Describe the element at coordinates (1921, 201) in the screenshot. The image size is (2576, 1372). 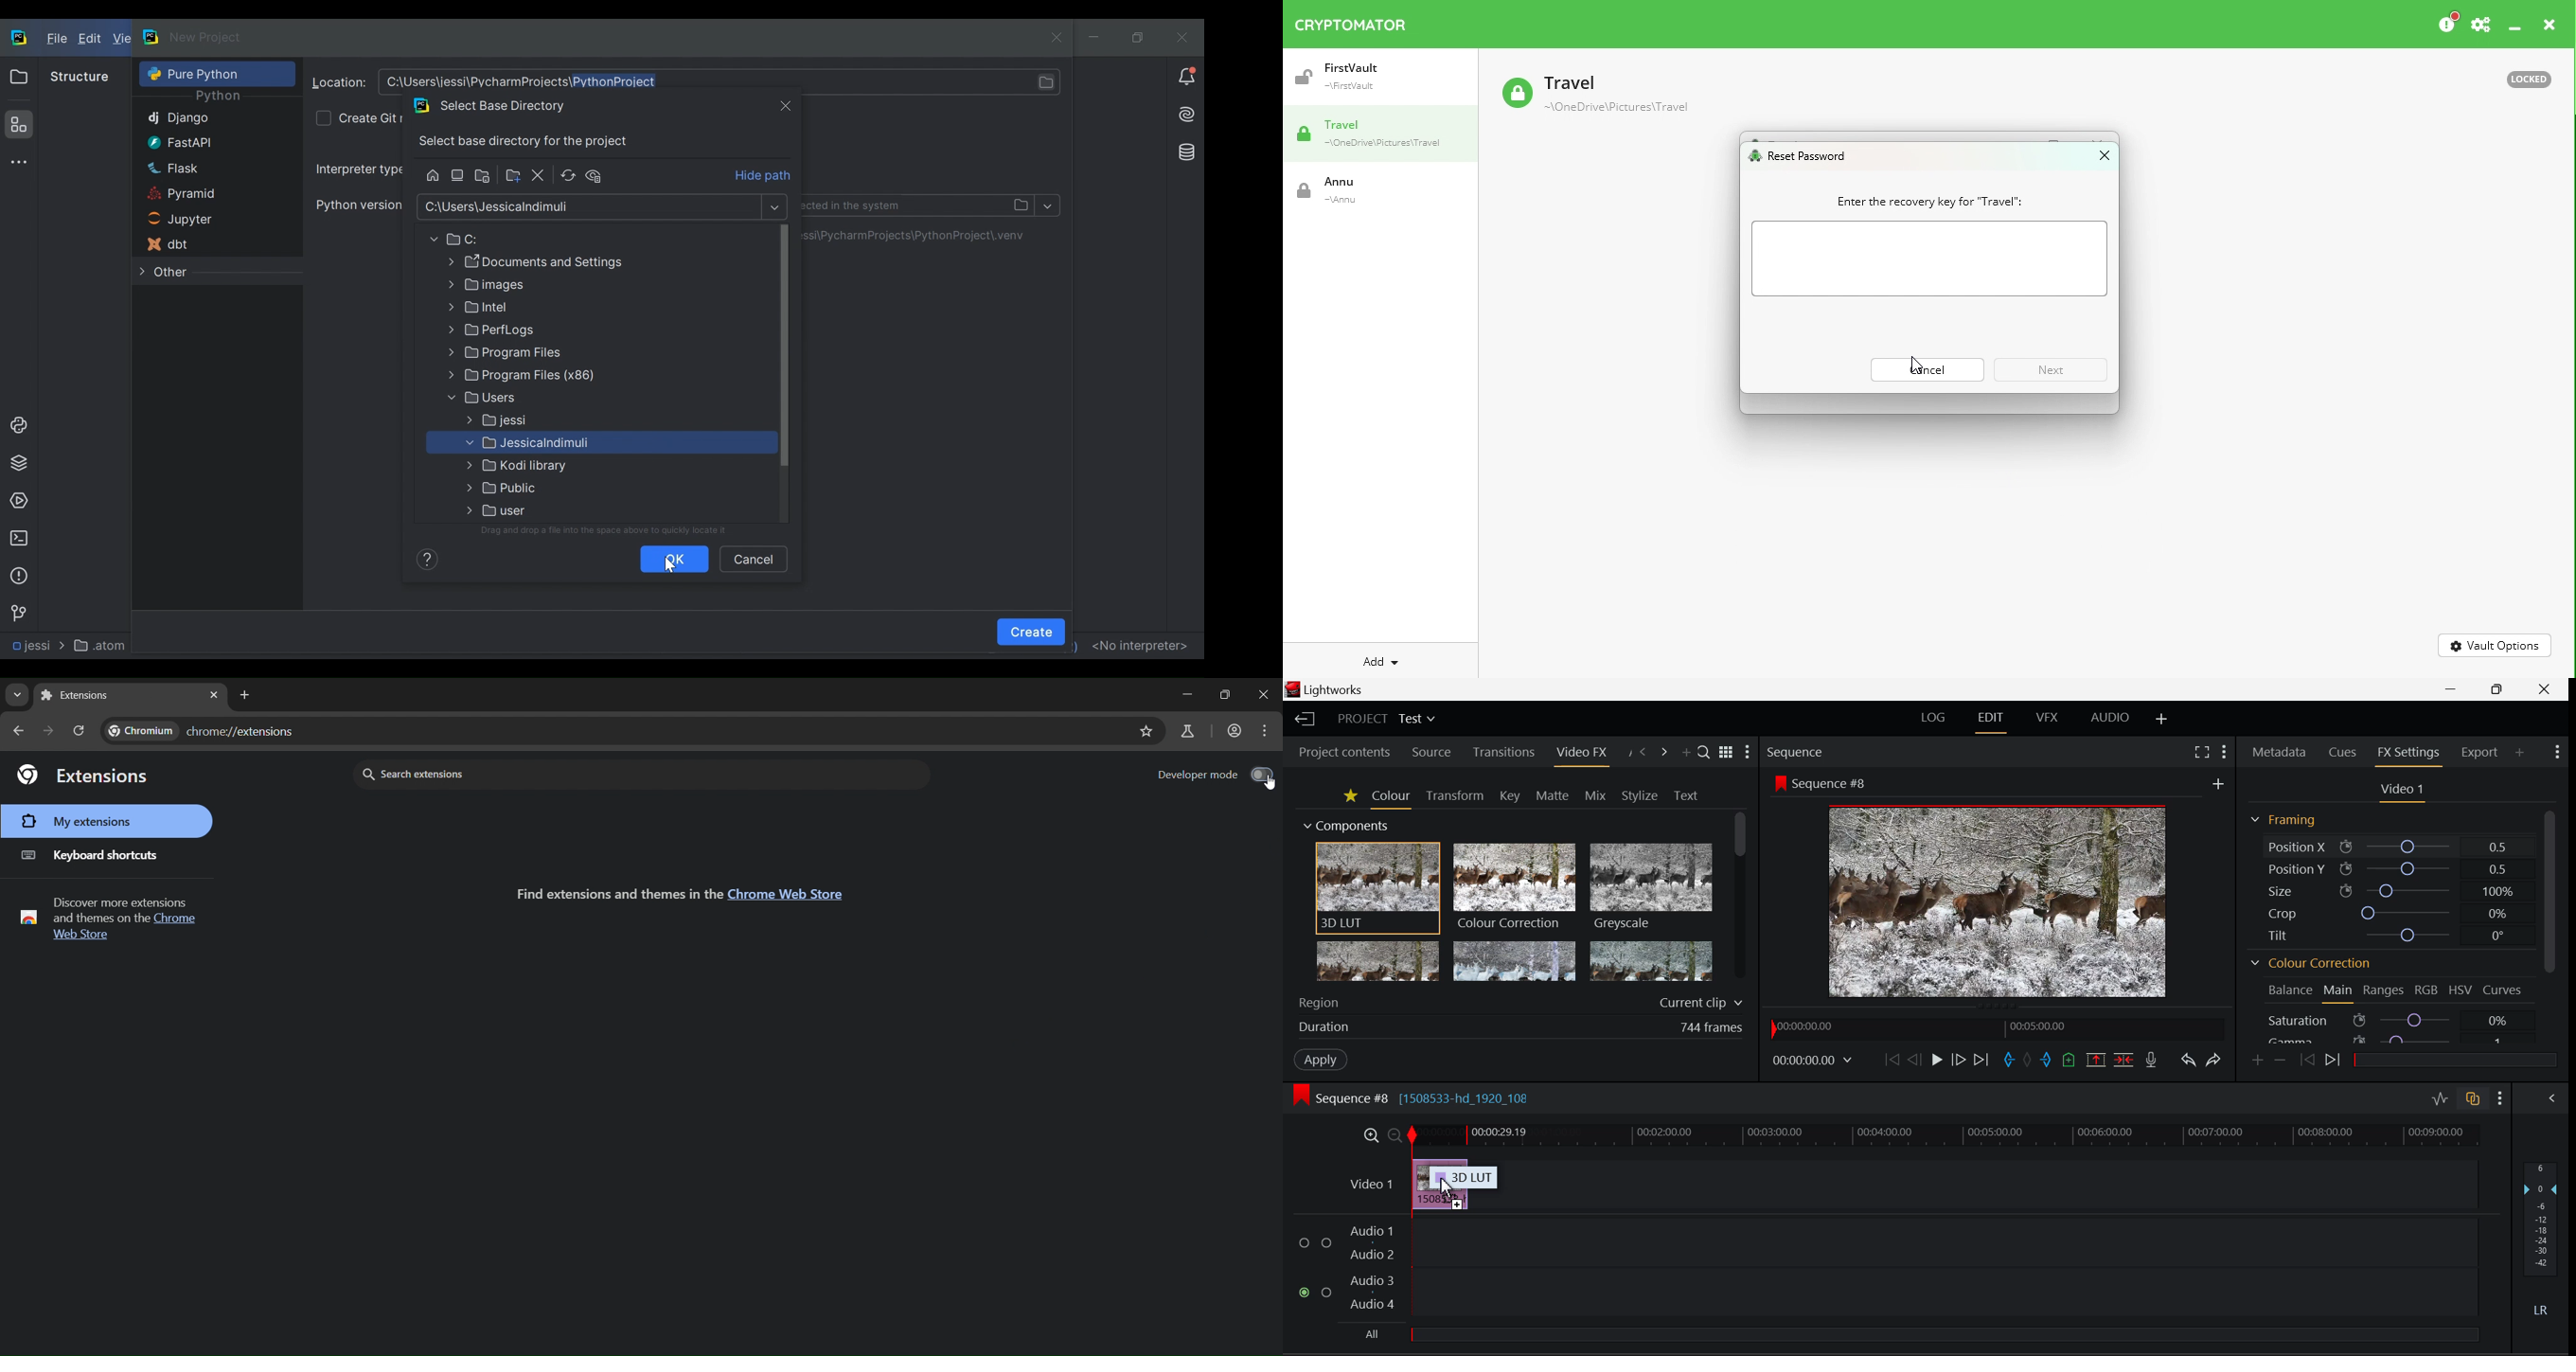
I see `Enter recovery key` at that location.